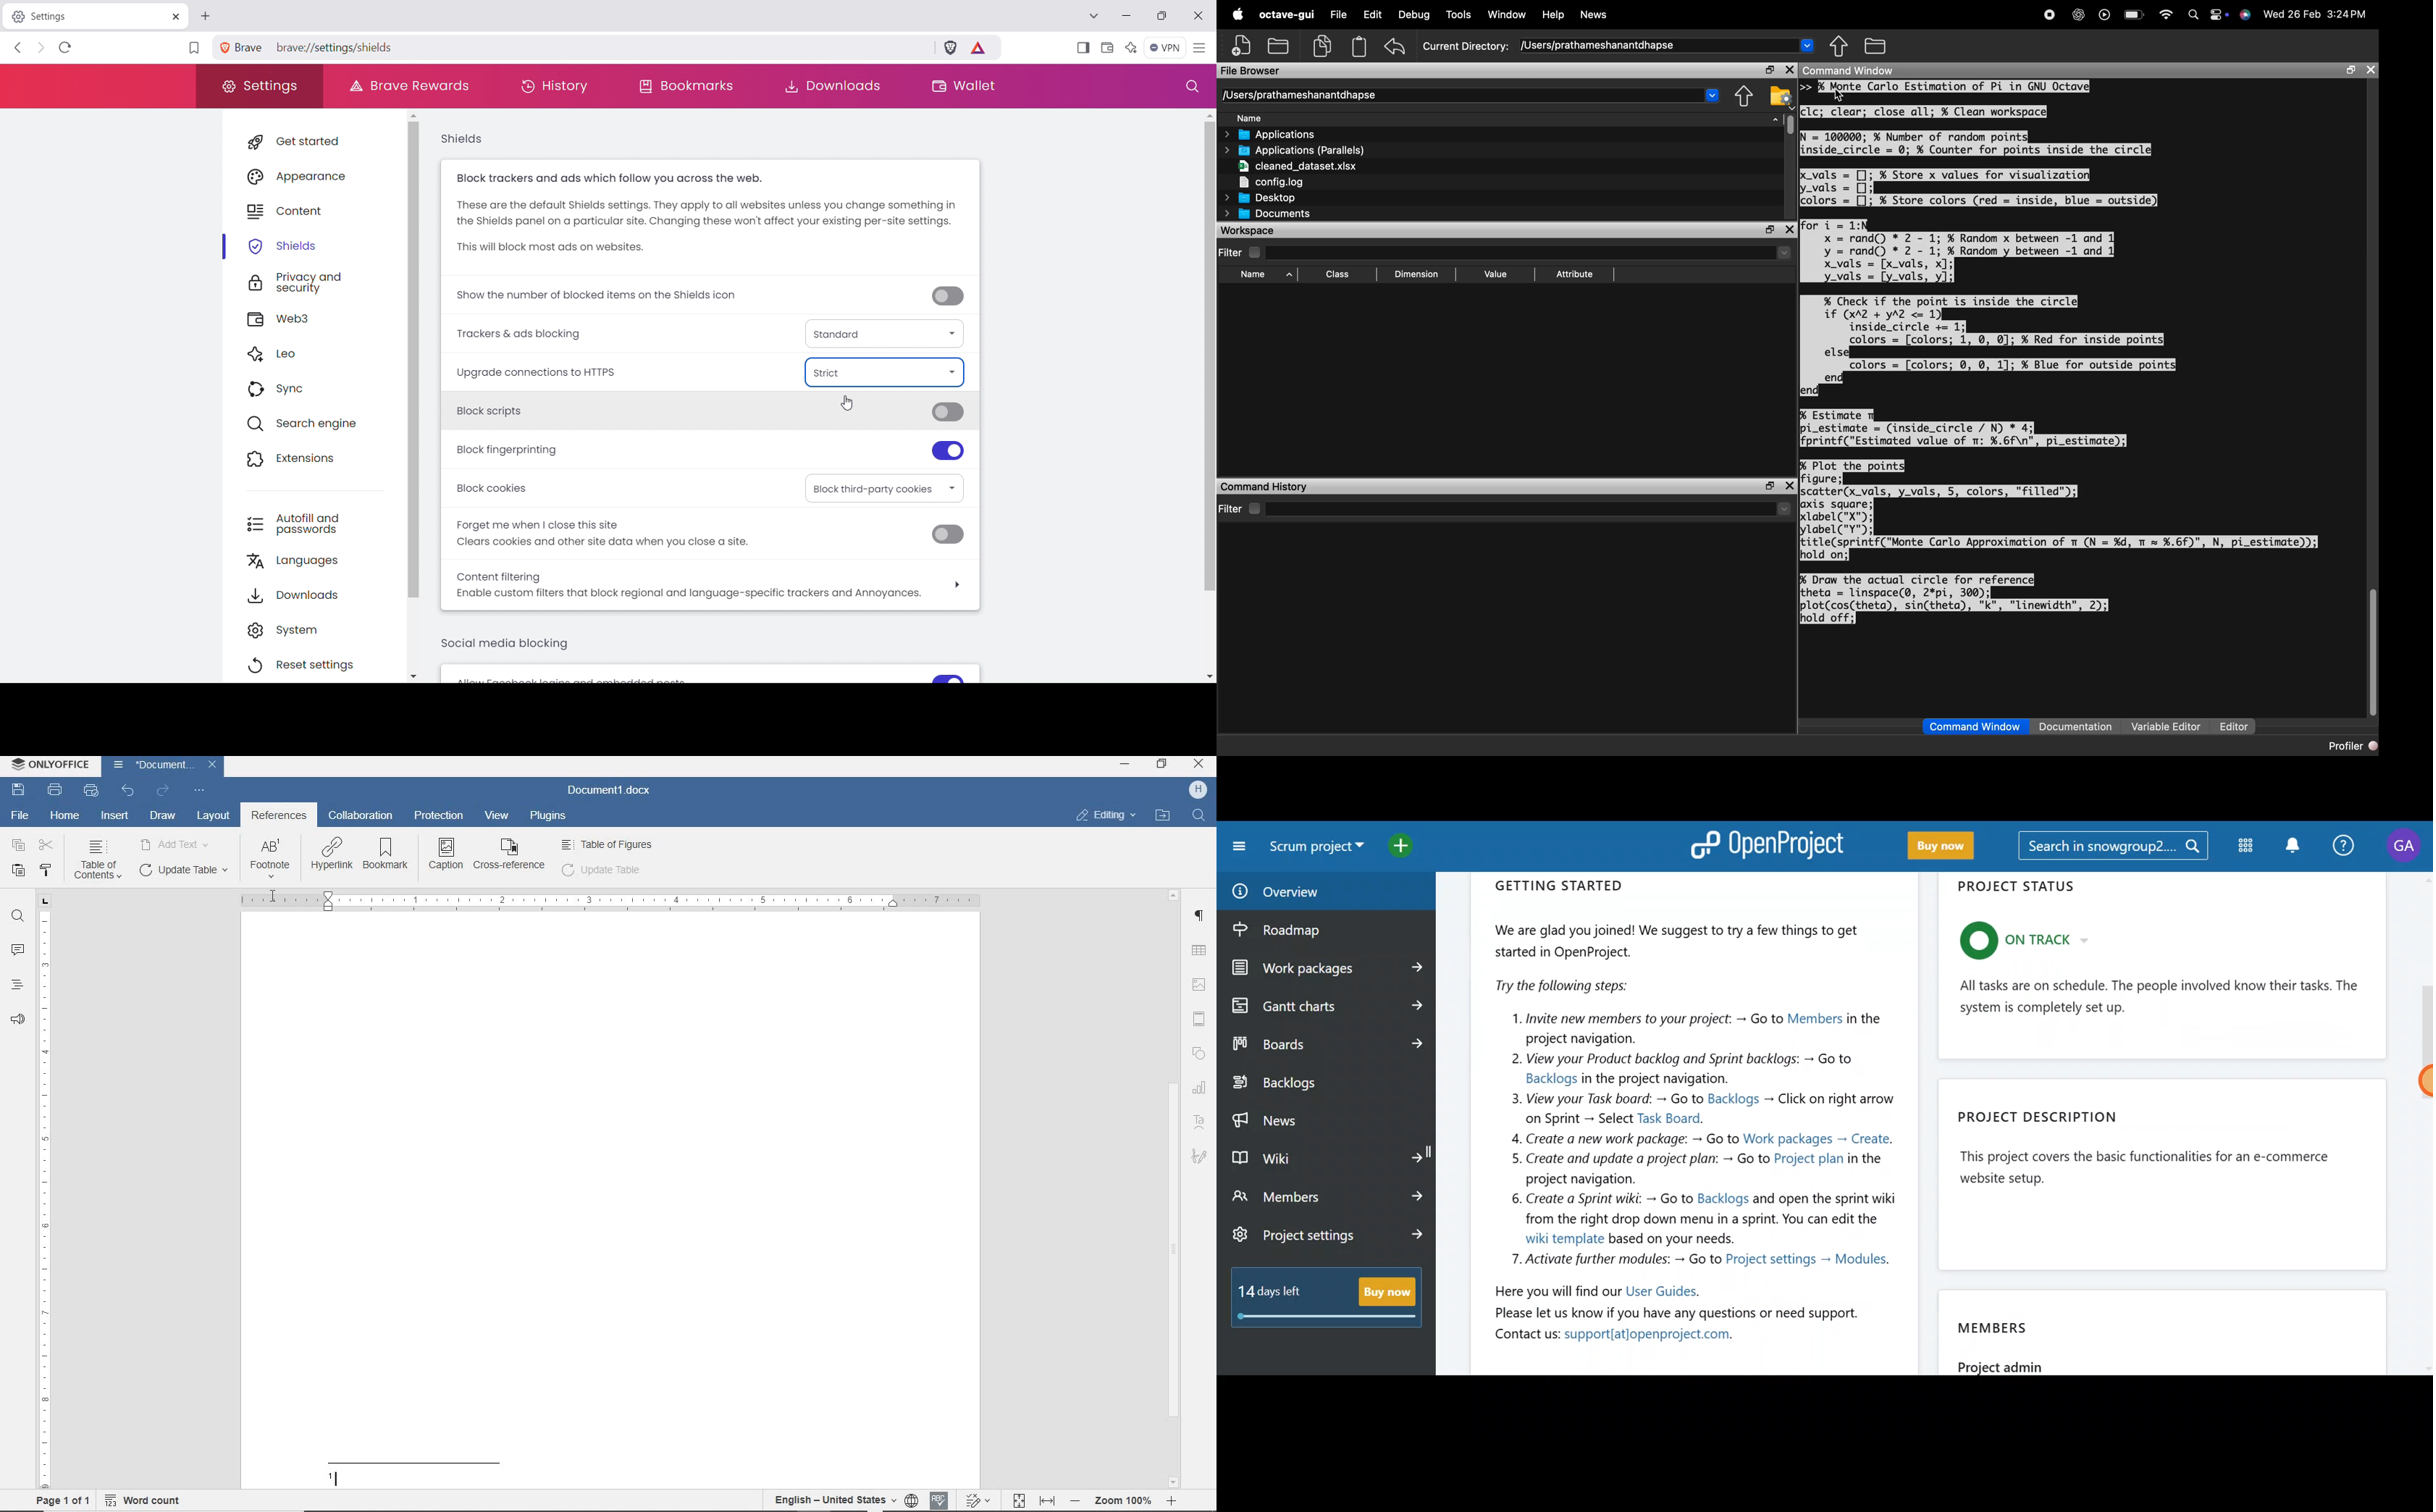 Image resolution: width=2436 pixels, height=1512 pixels. Describe the element at coordinates (1268, 214) in the screenshot. I see `Documents` at that location.